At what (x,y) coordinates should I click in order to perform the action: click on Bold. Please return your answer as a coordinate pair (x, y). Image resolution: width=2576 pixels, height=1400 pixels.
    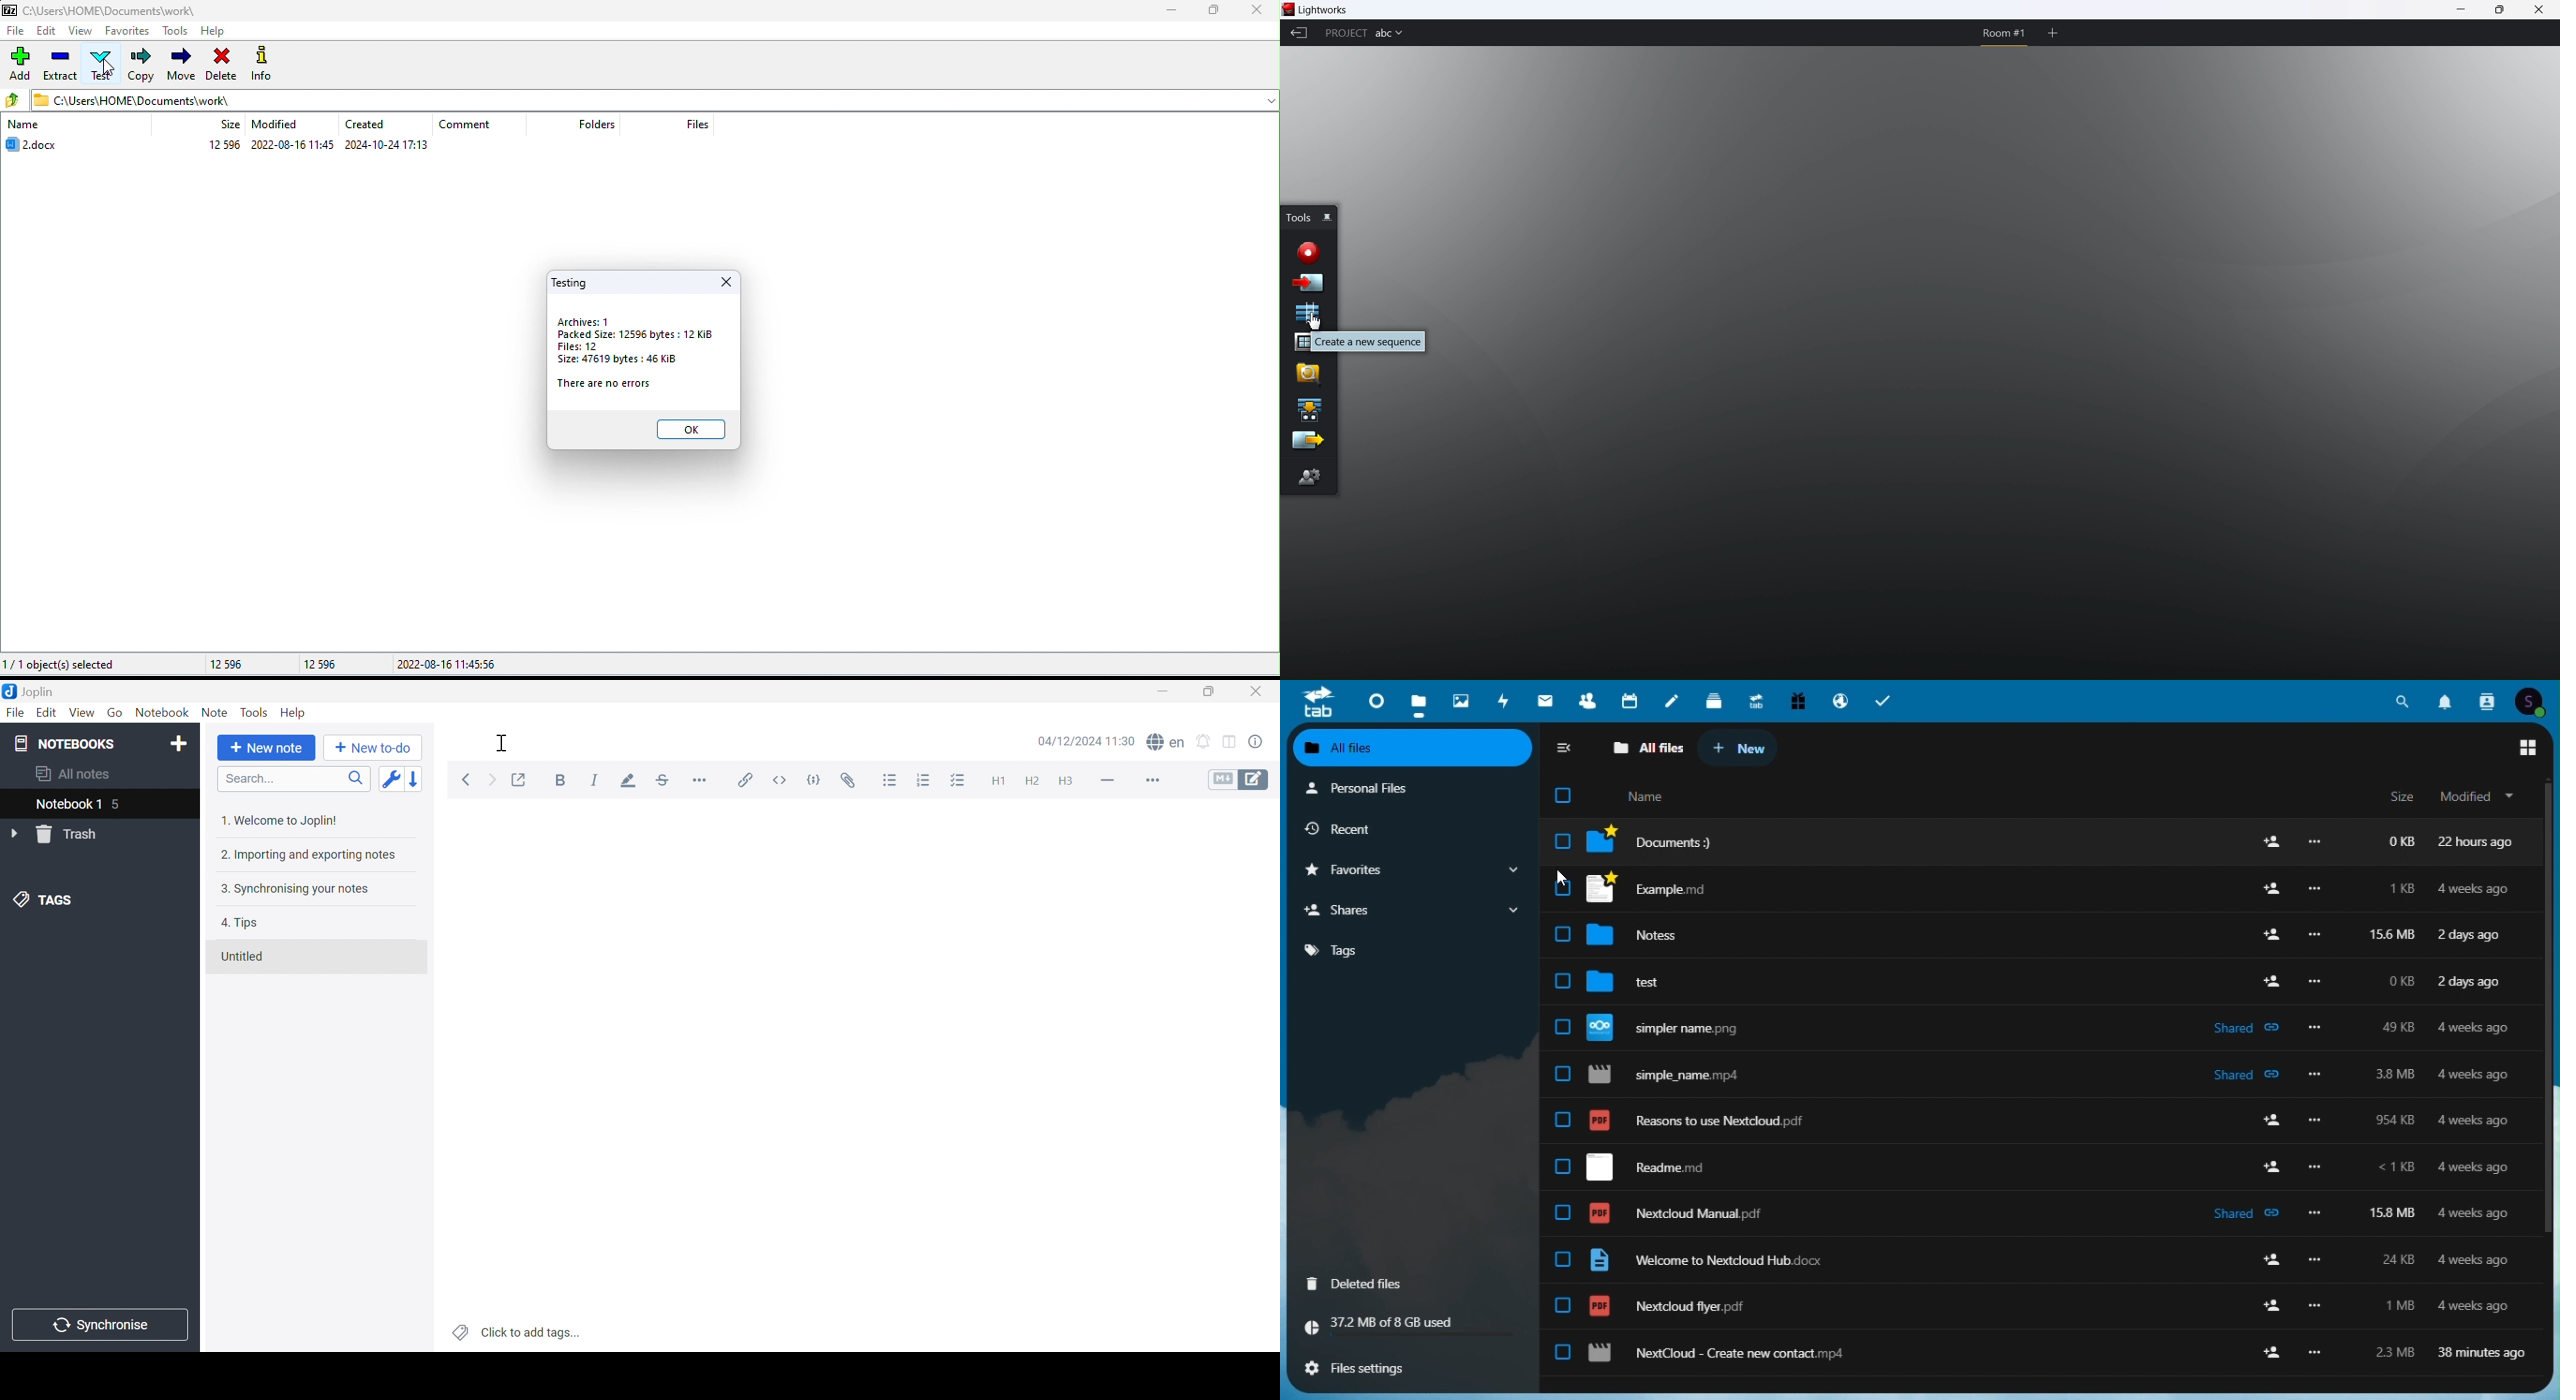
    Looking at the image, I should click on (561, 779).